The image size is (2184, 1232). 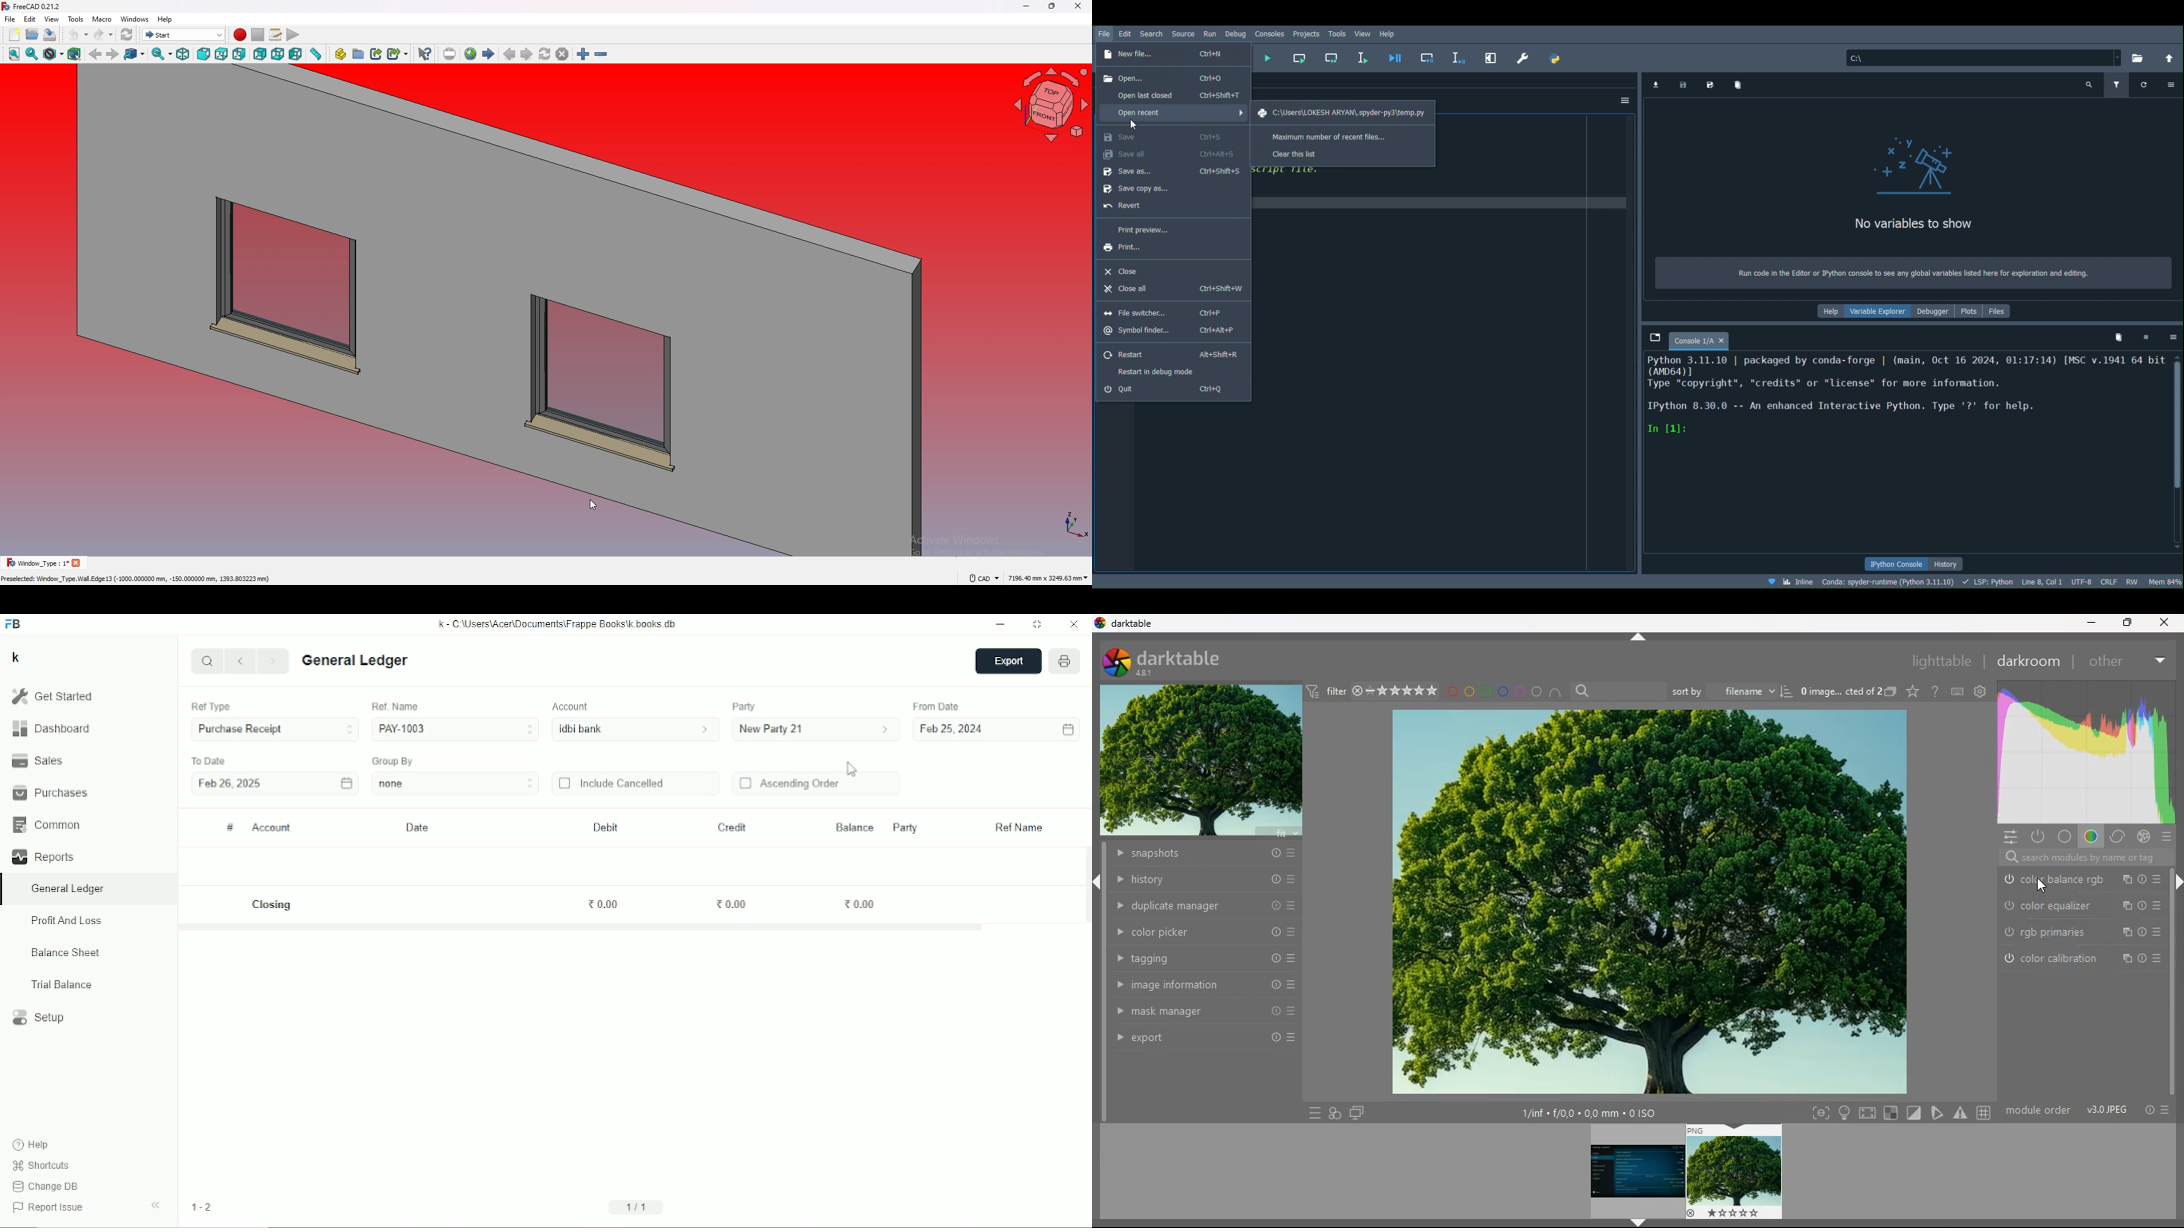 I want to click on Credit, so click(x=731, y=828).